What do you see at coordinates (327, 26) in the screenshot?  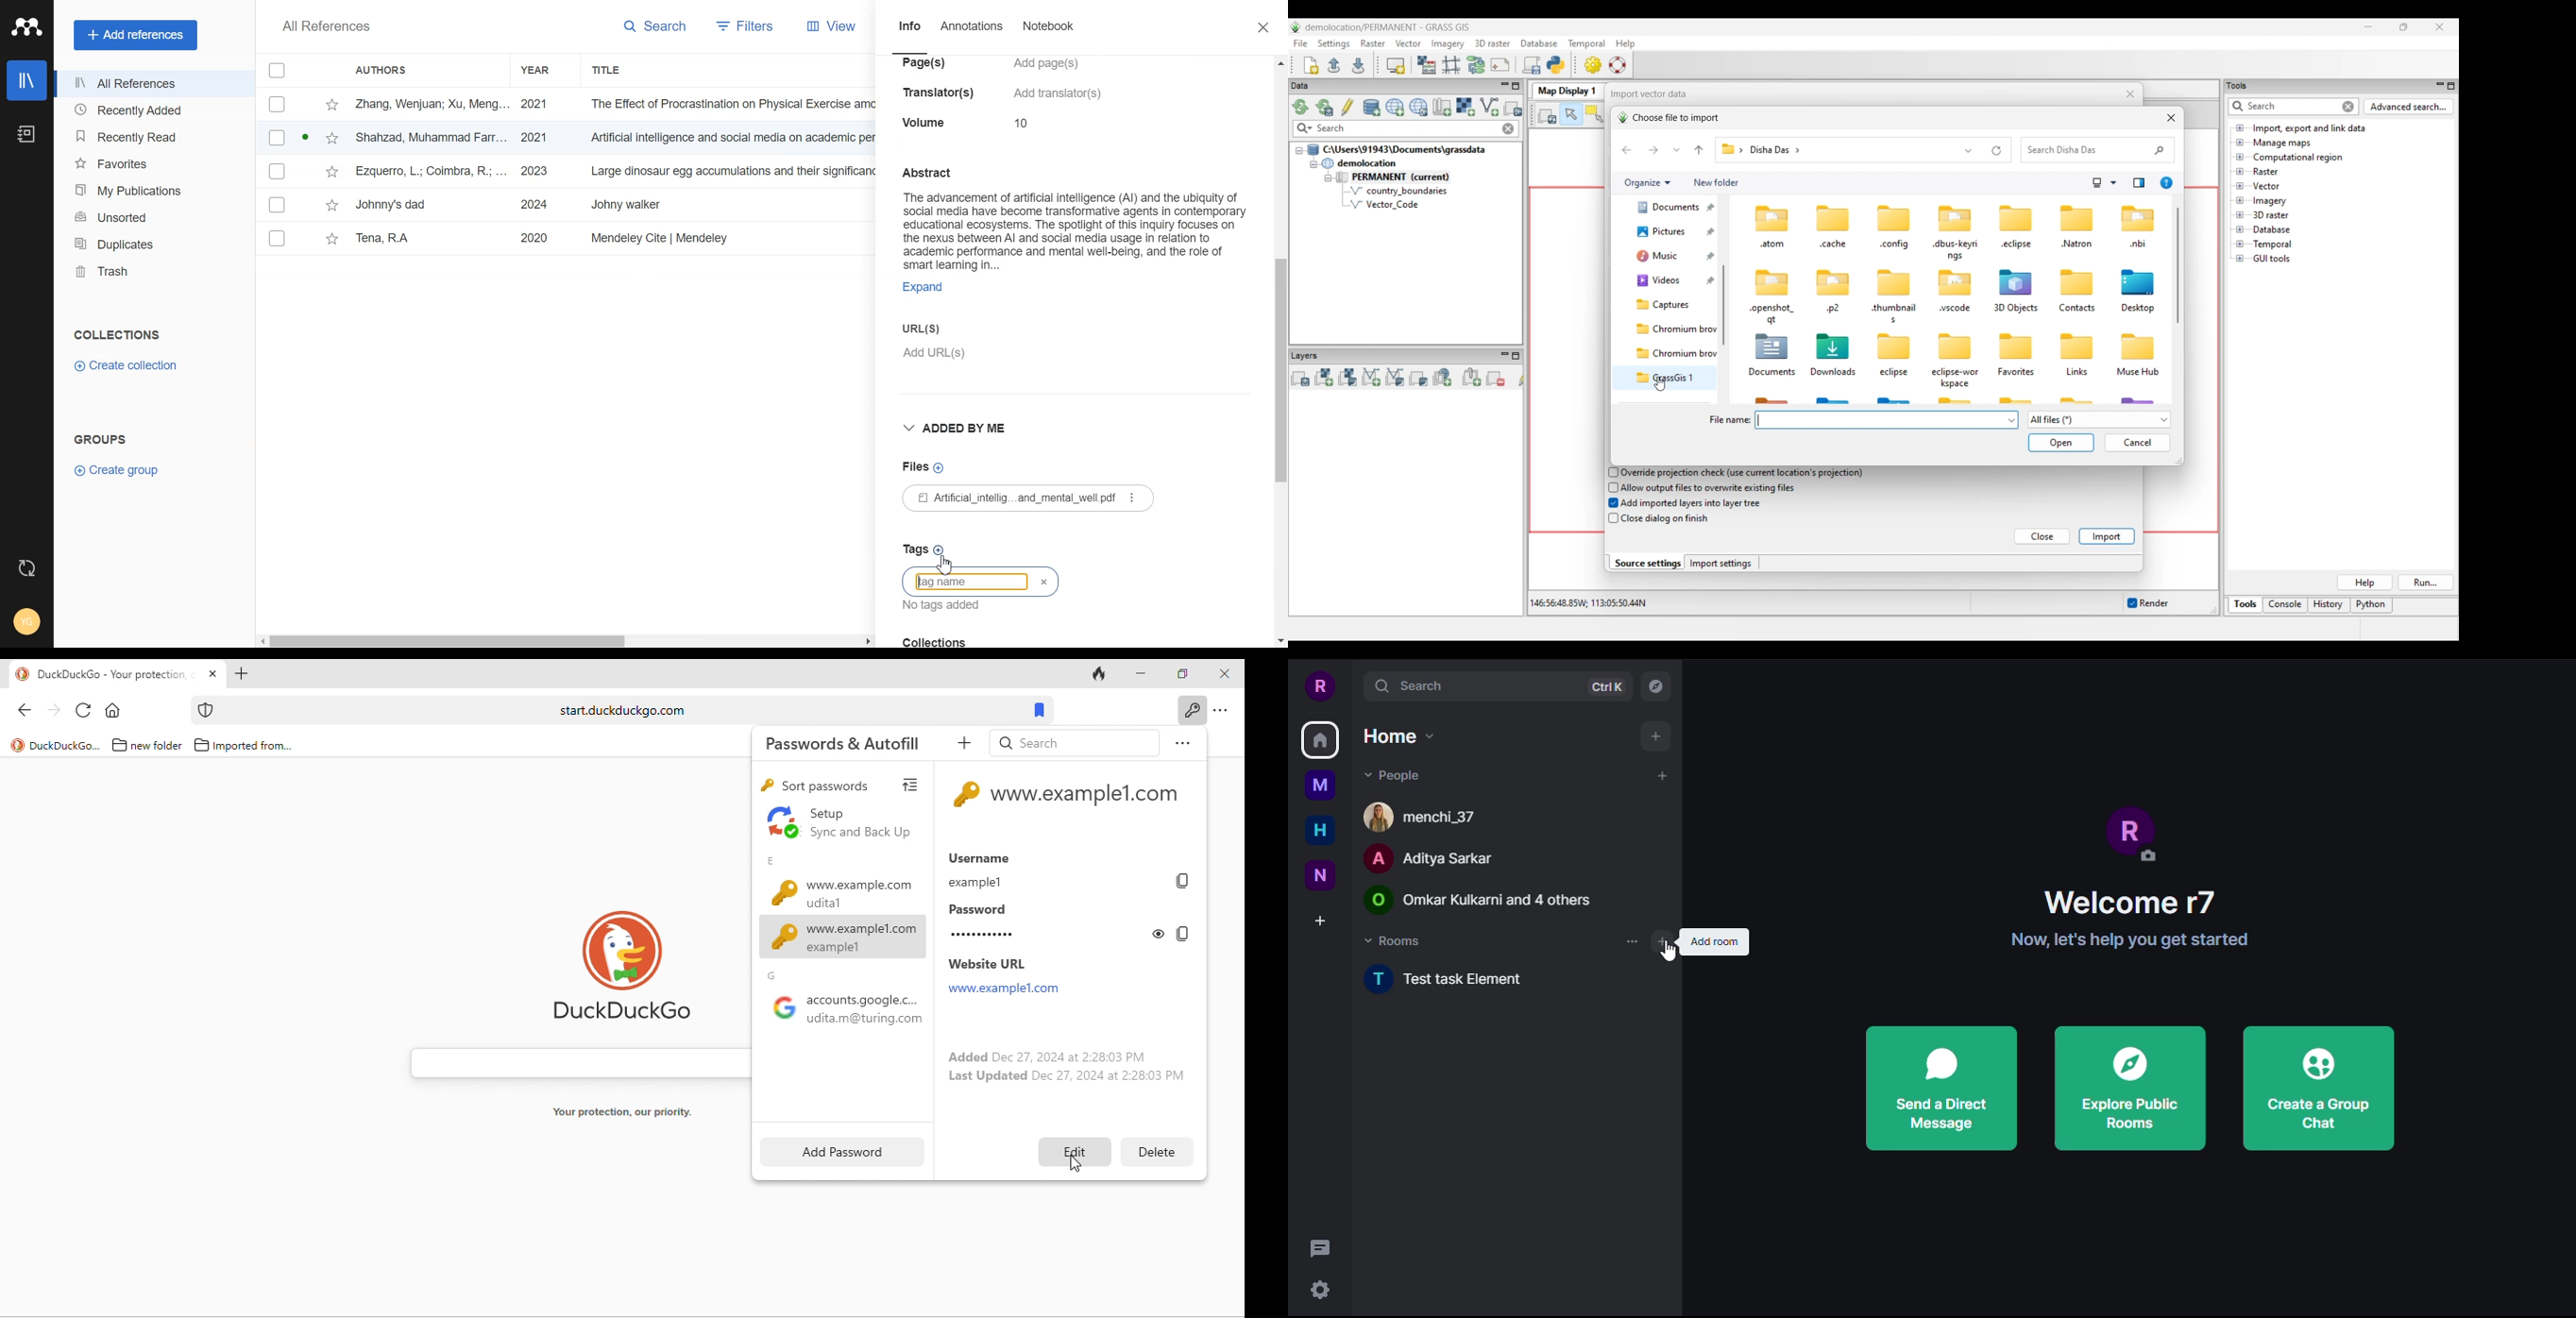 I see `All References` at bounding box center [327, 26].